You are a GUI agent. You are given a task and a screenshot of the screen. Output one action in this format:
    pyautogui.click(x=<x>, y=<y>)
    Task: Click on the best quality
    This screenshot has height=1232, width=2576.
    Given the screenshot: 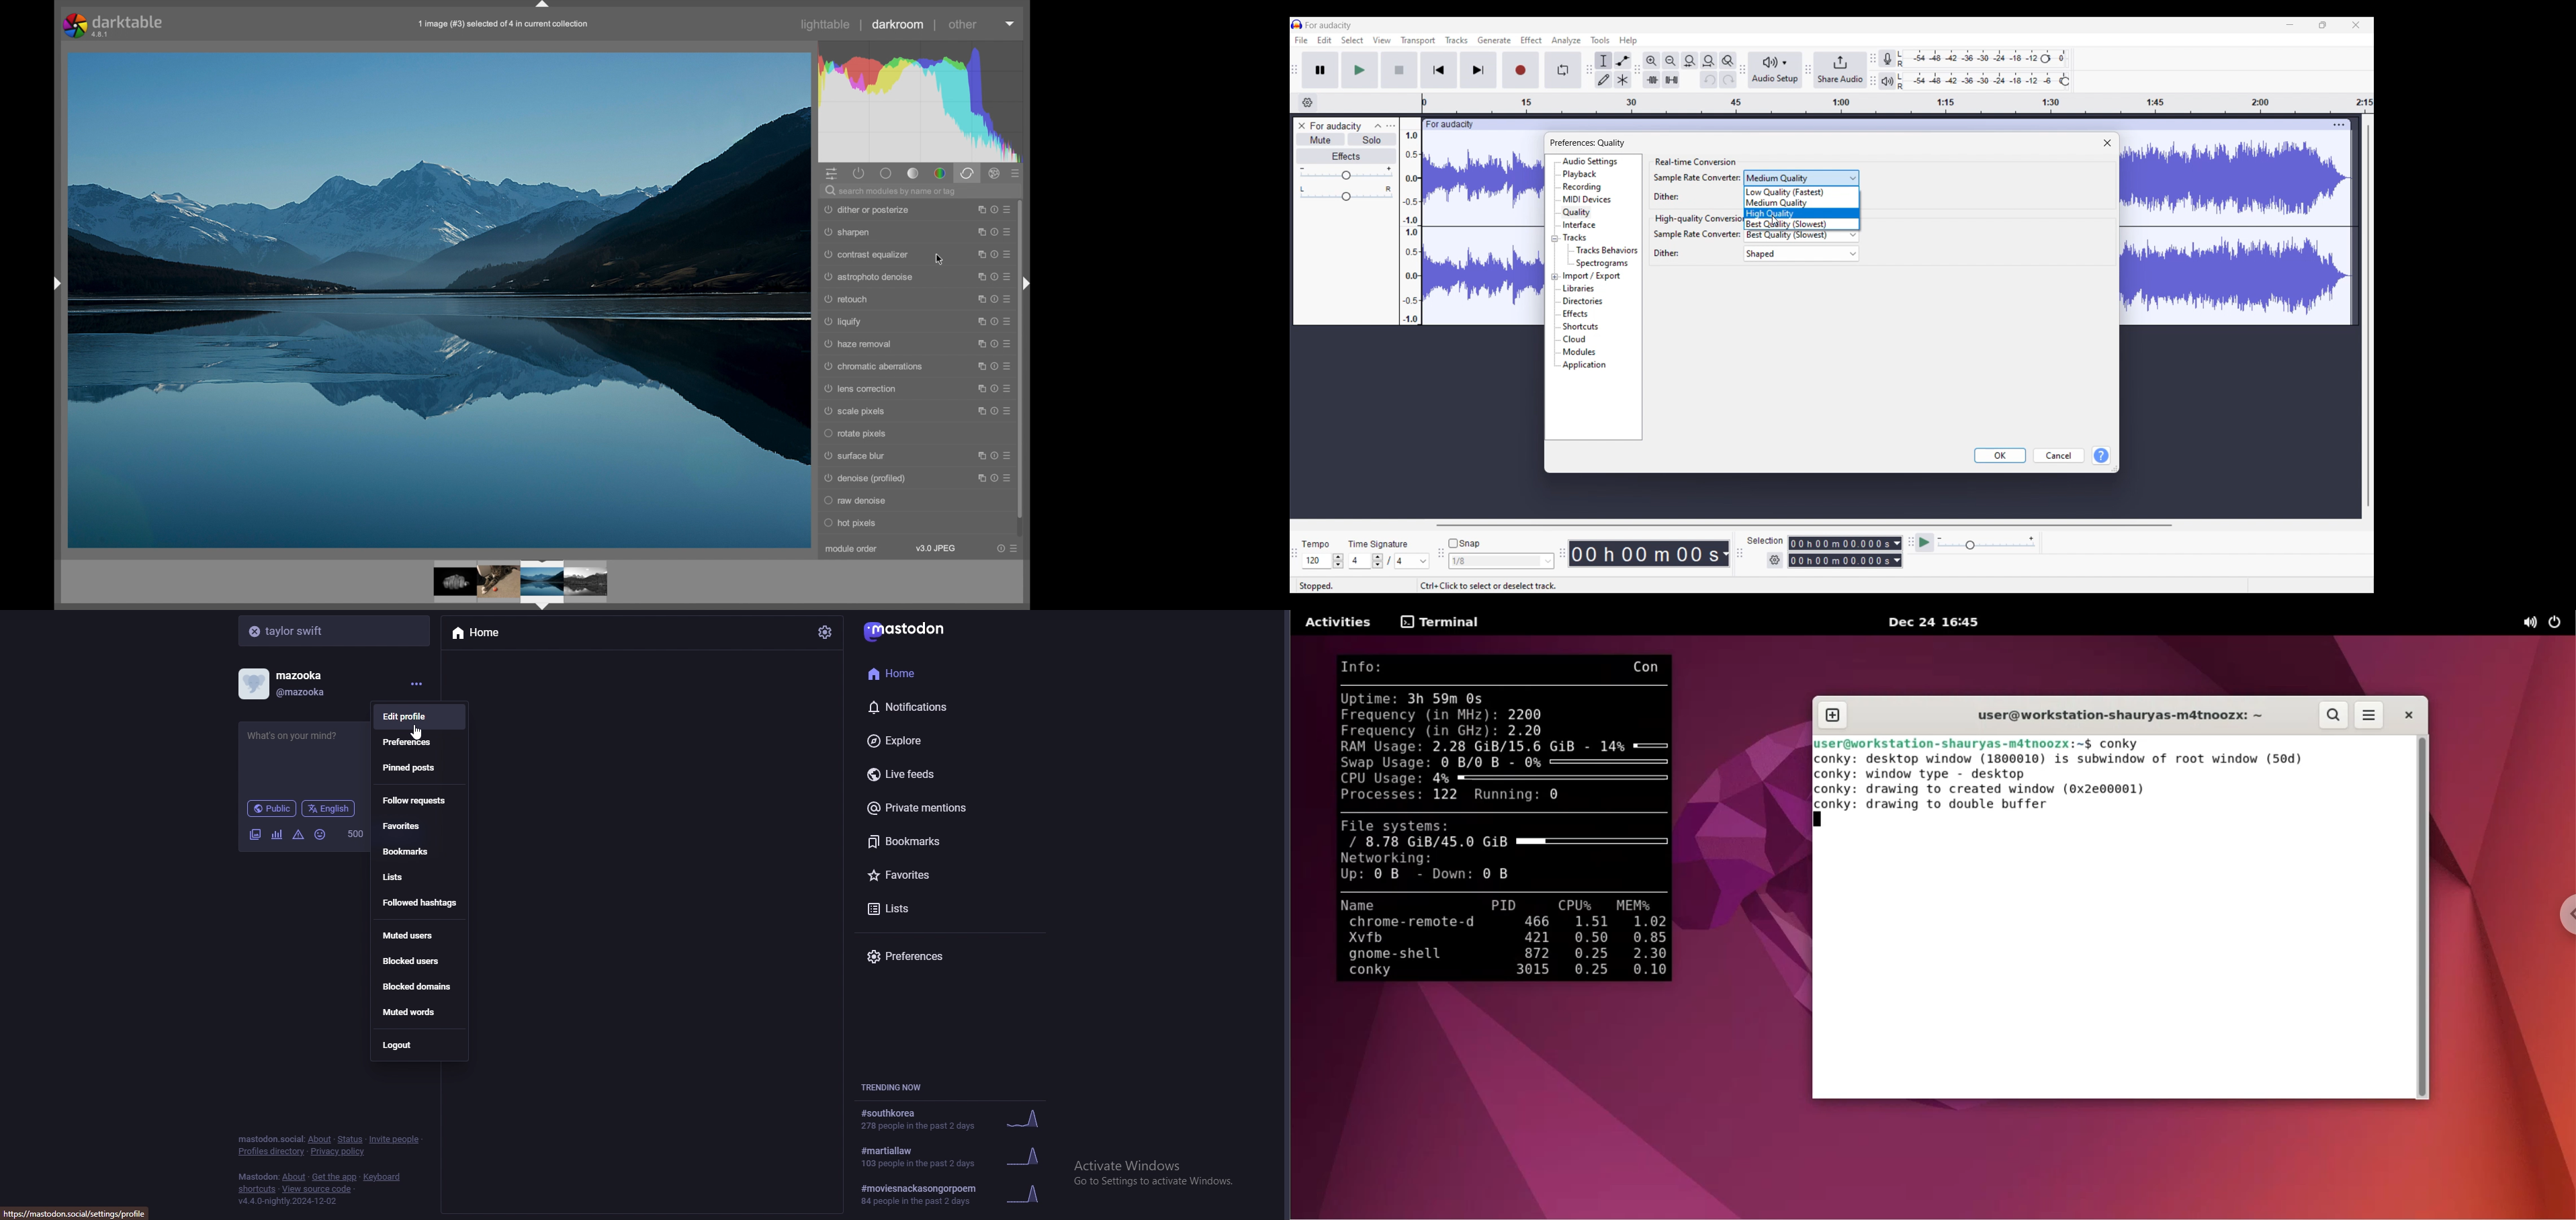 What is the action you would take?
    pyautogui.click(x=1803, y=224)
    